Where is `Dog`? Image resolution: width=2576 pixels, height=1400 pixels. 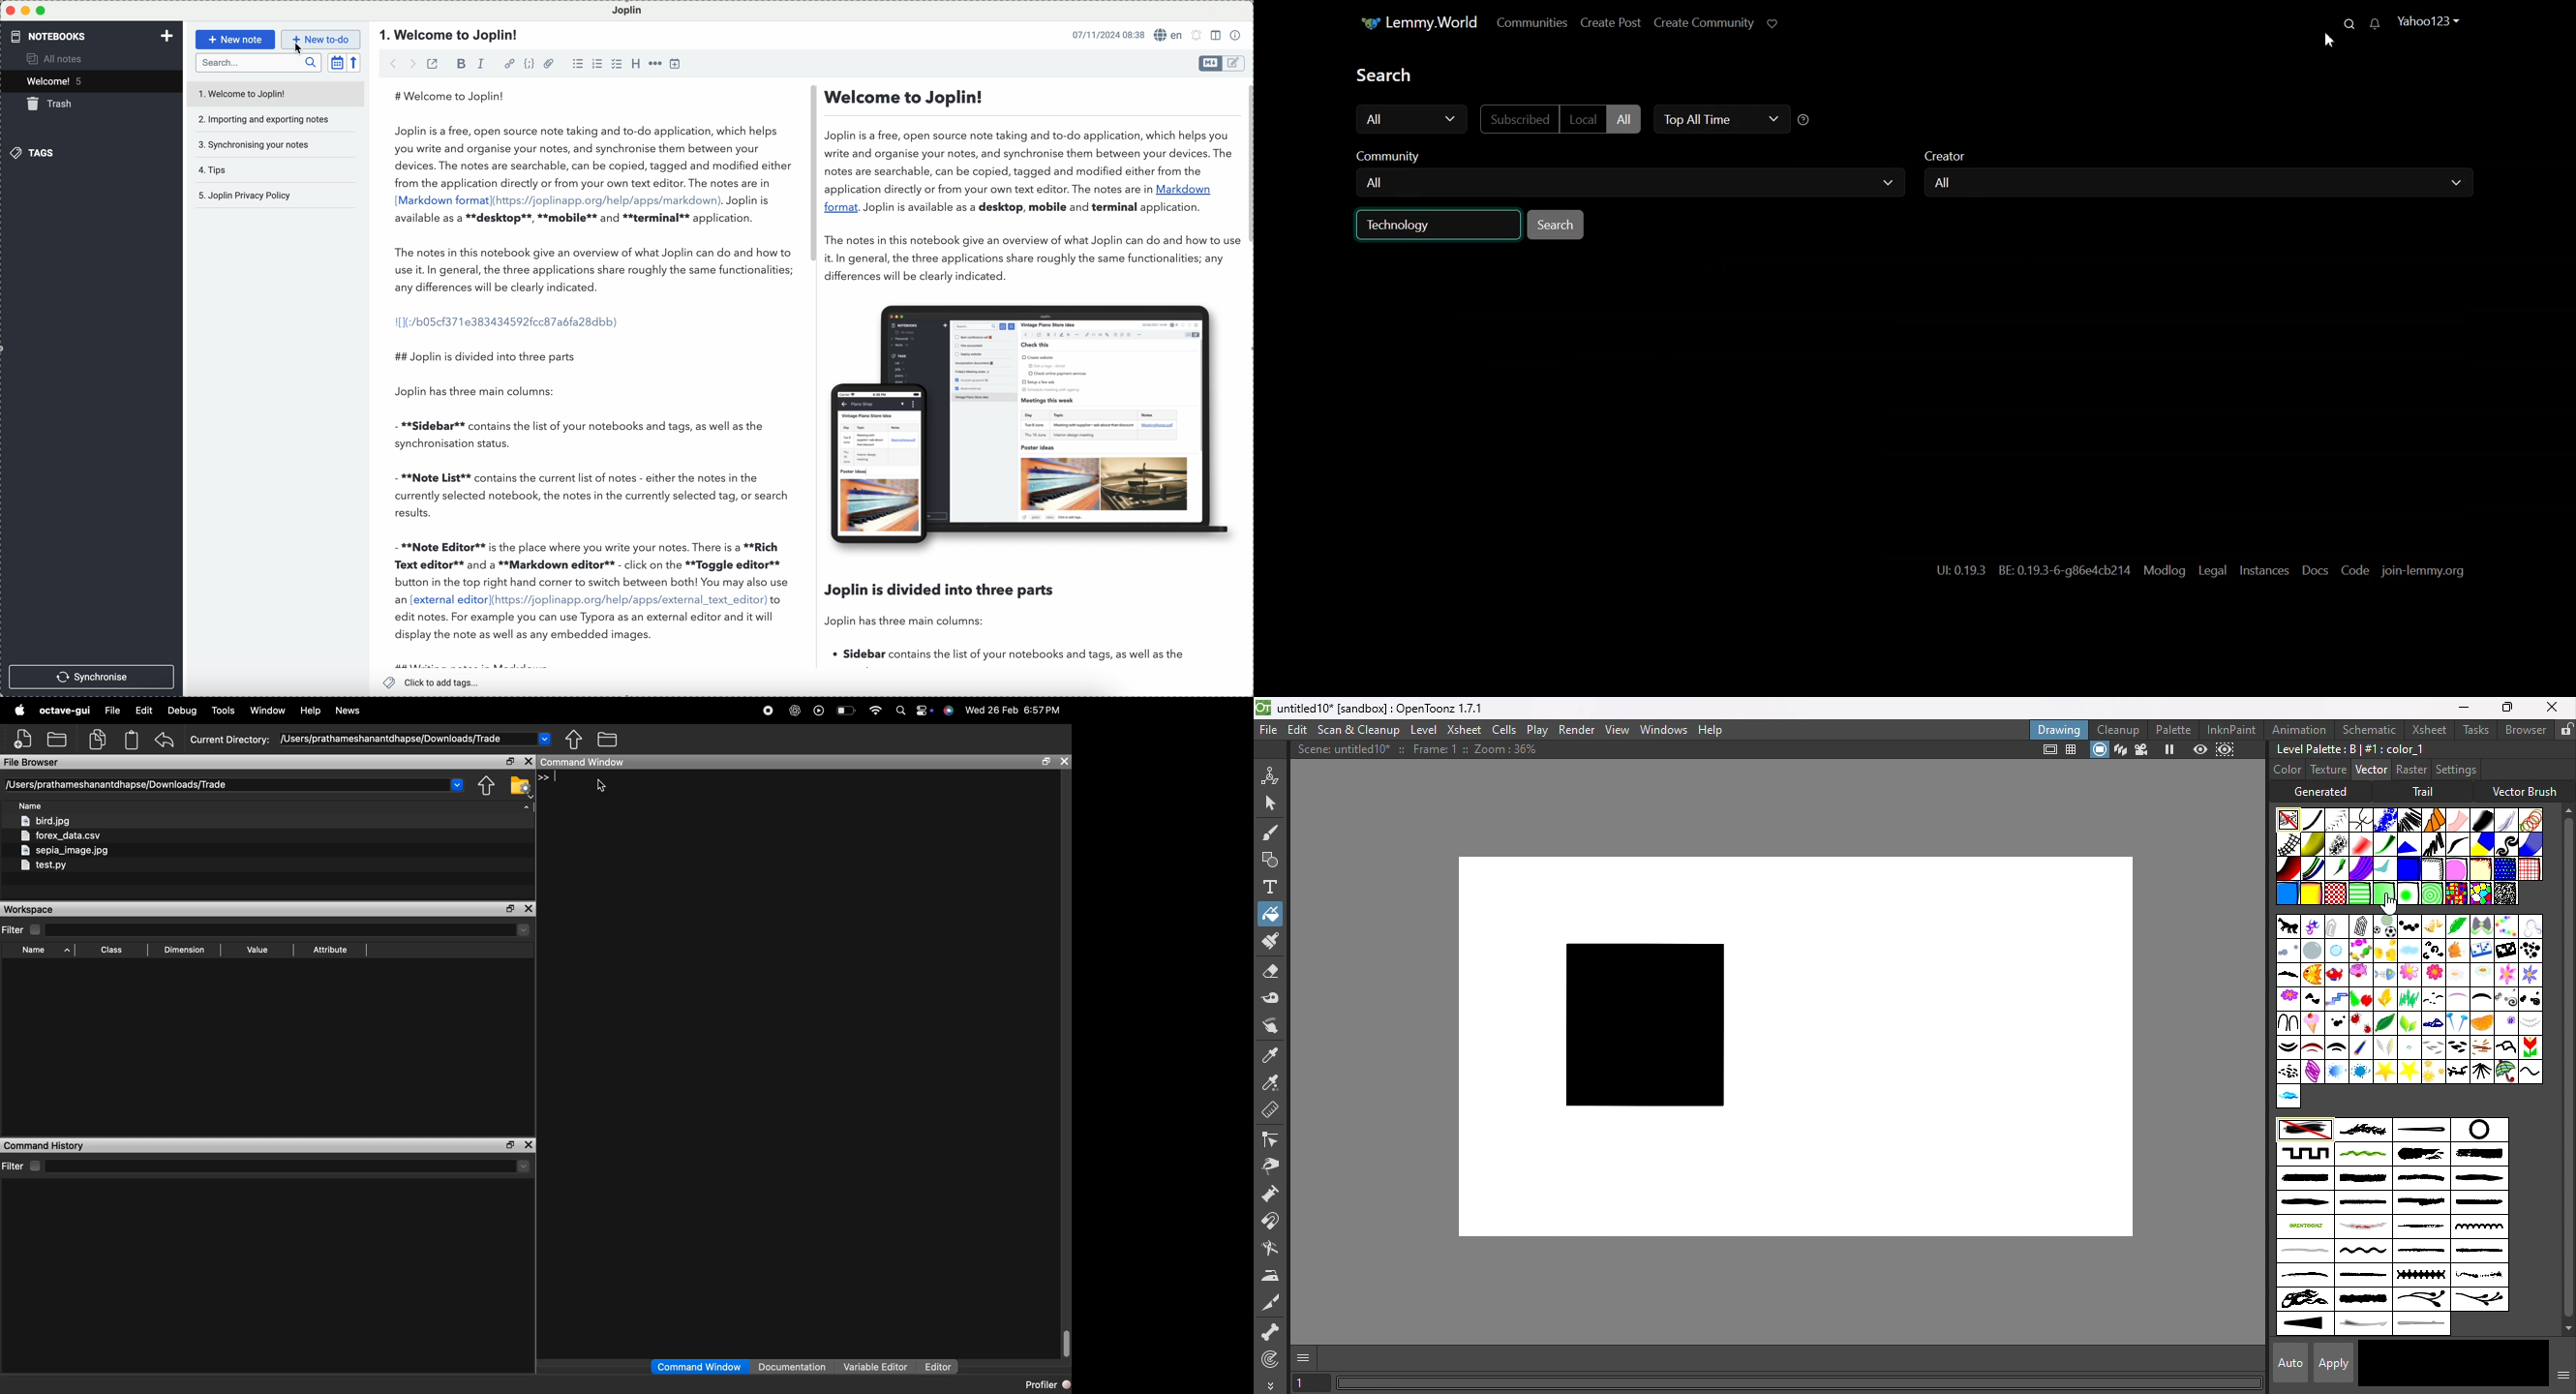 Dog is located at coordinates (2457, 952).